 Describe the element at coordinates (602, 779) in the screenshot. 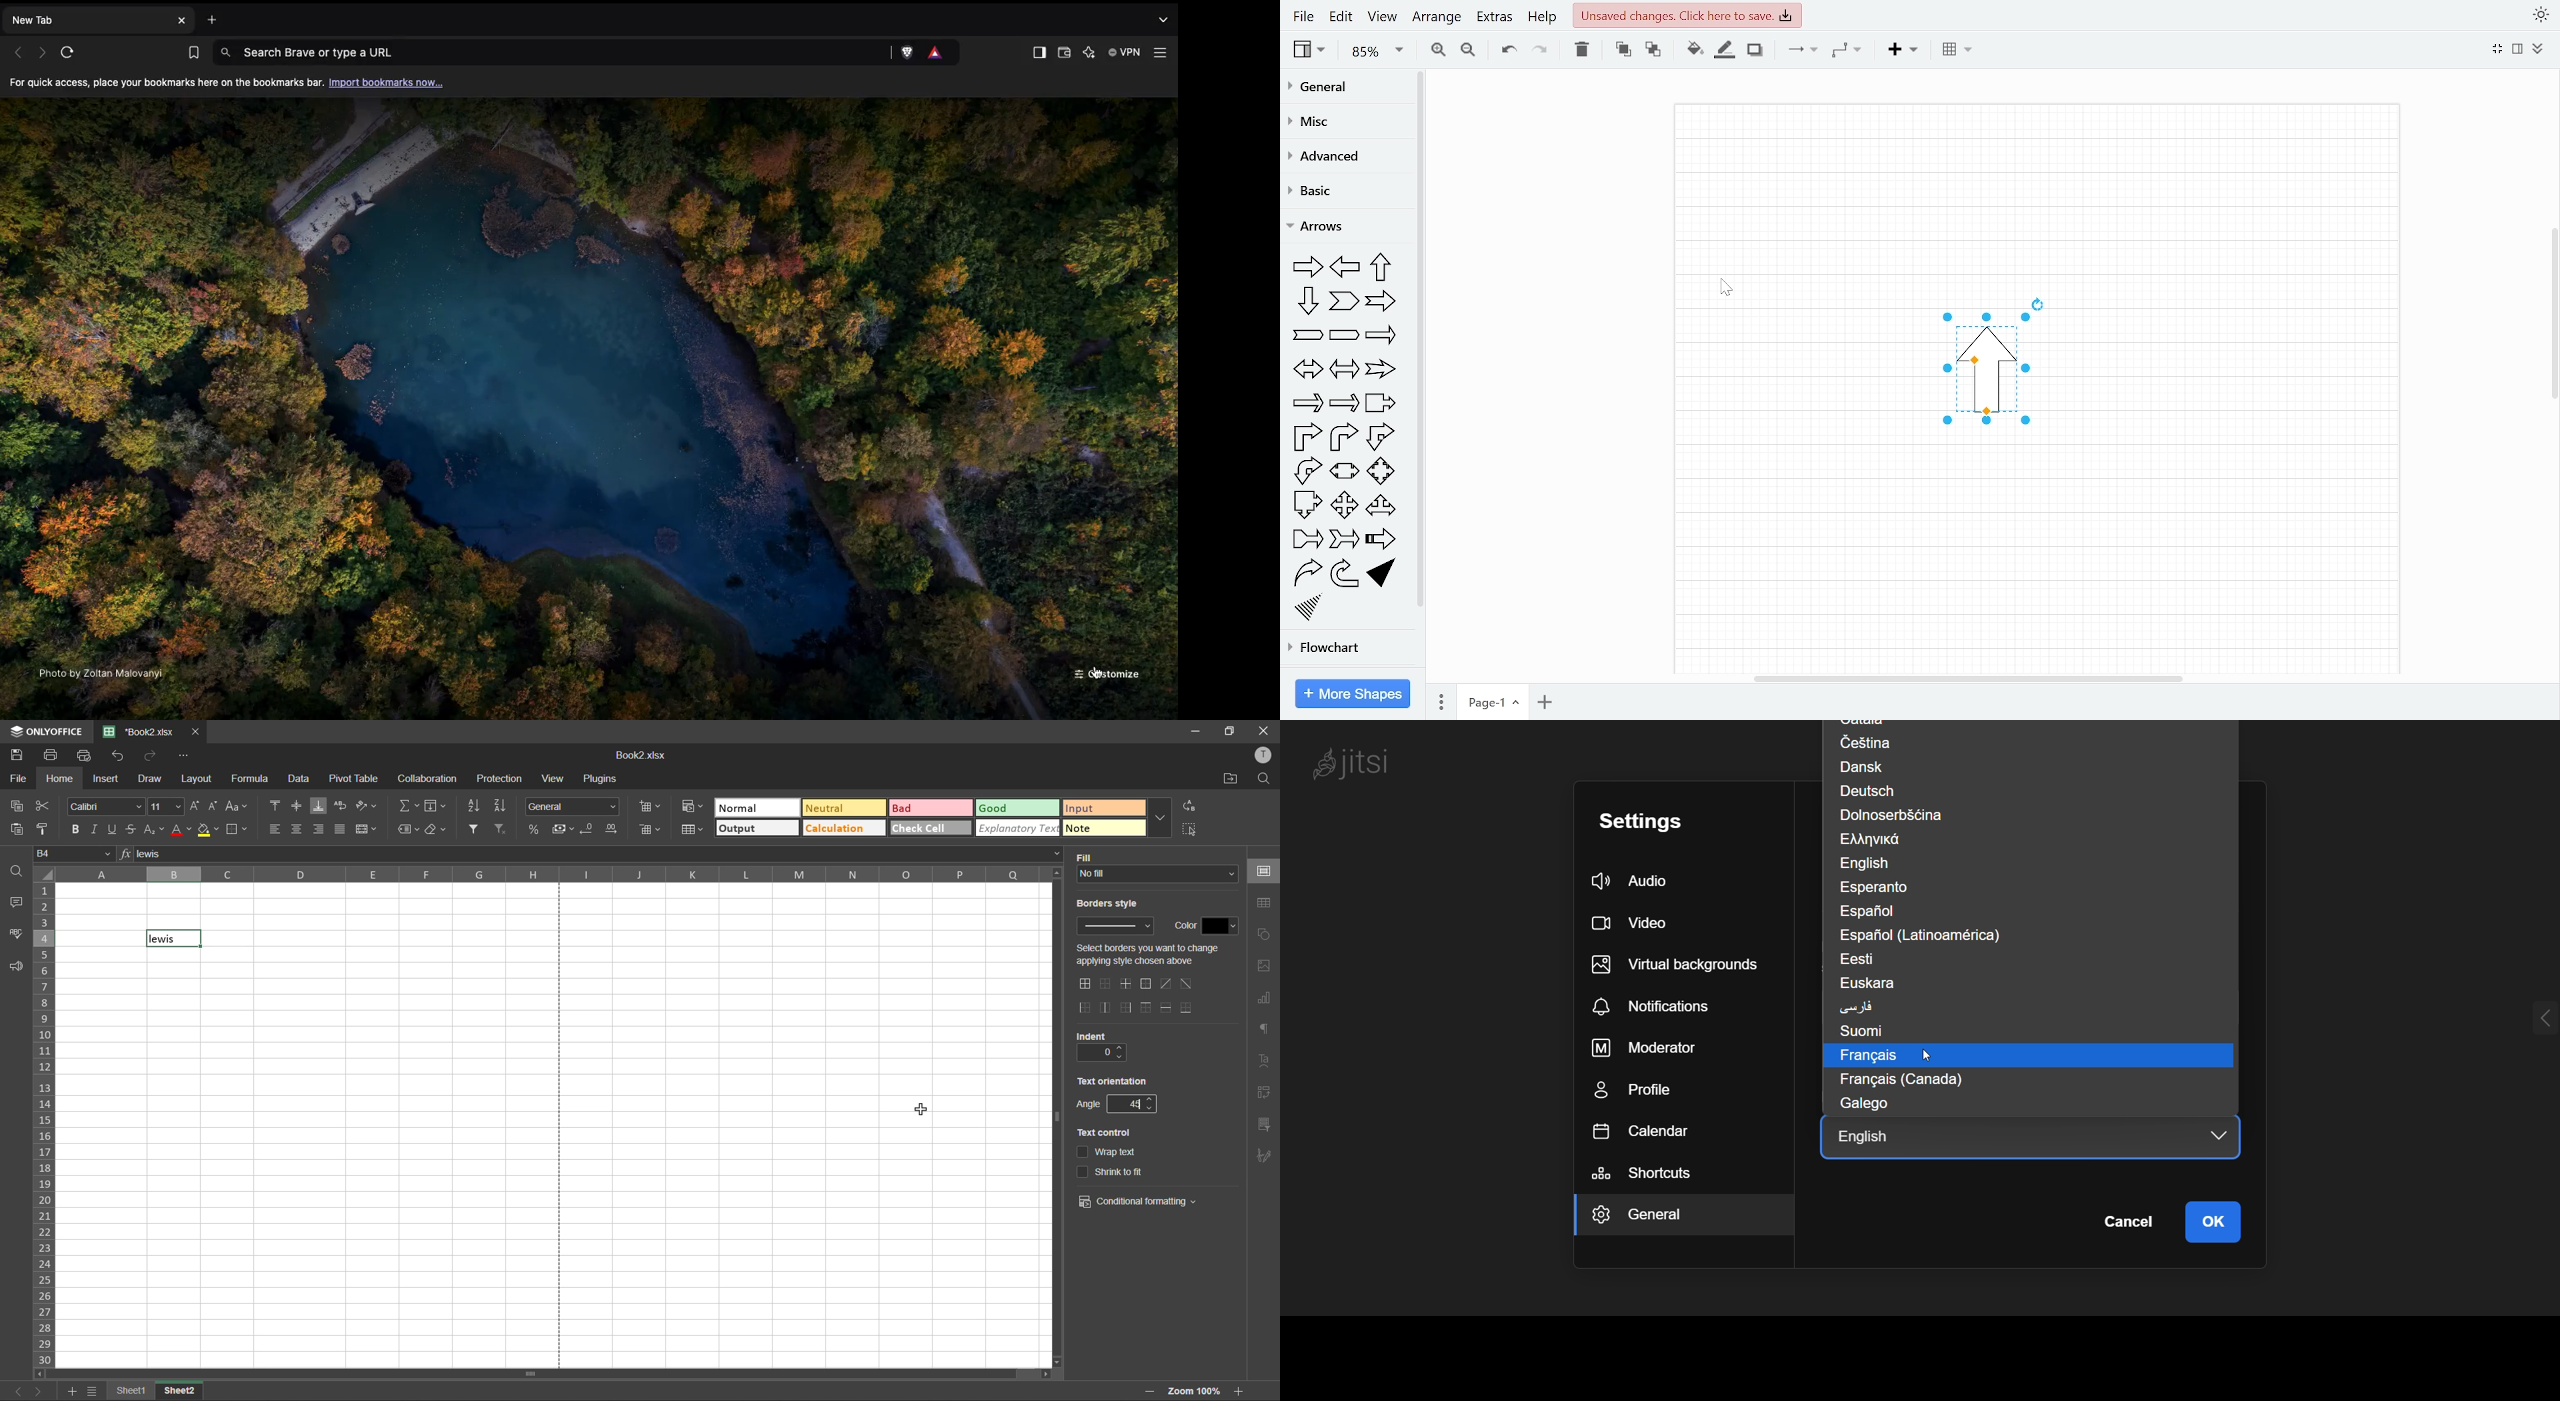

I see `plugins` at that location.